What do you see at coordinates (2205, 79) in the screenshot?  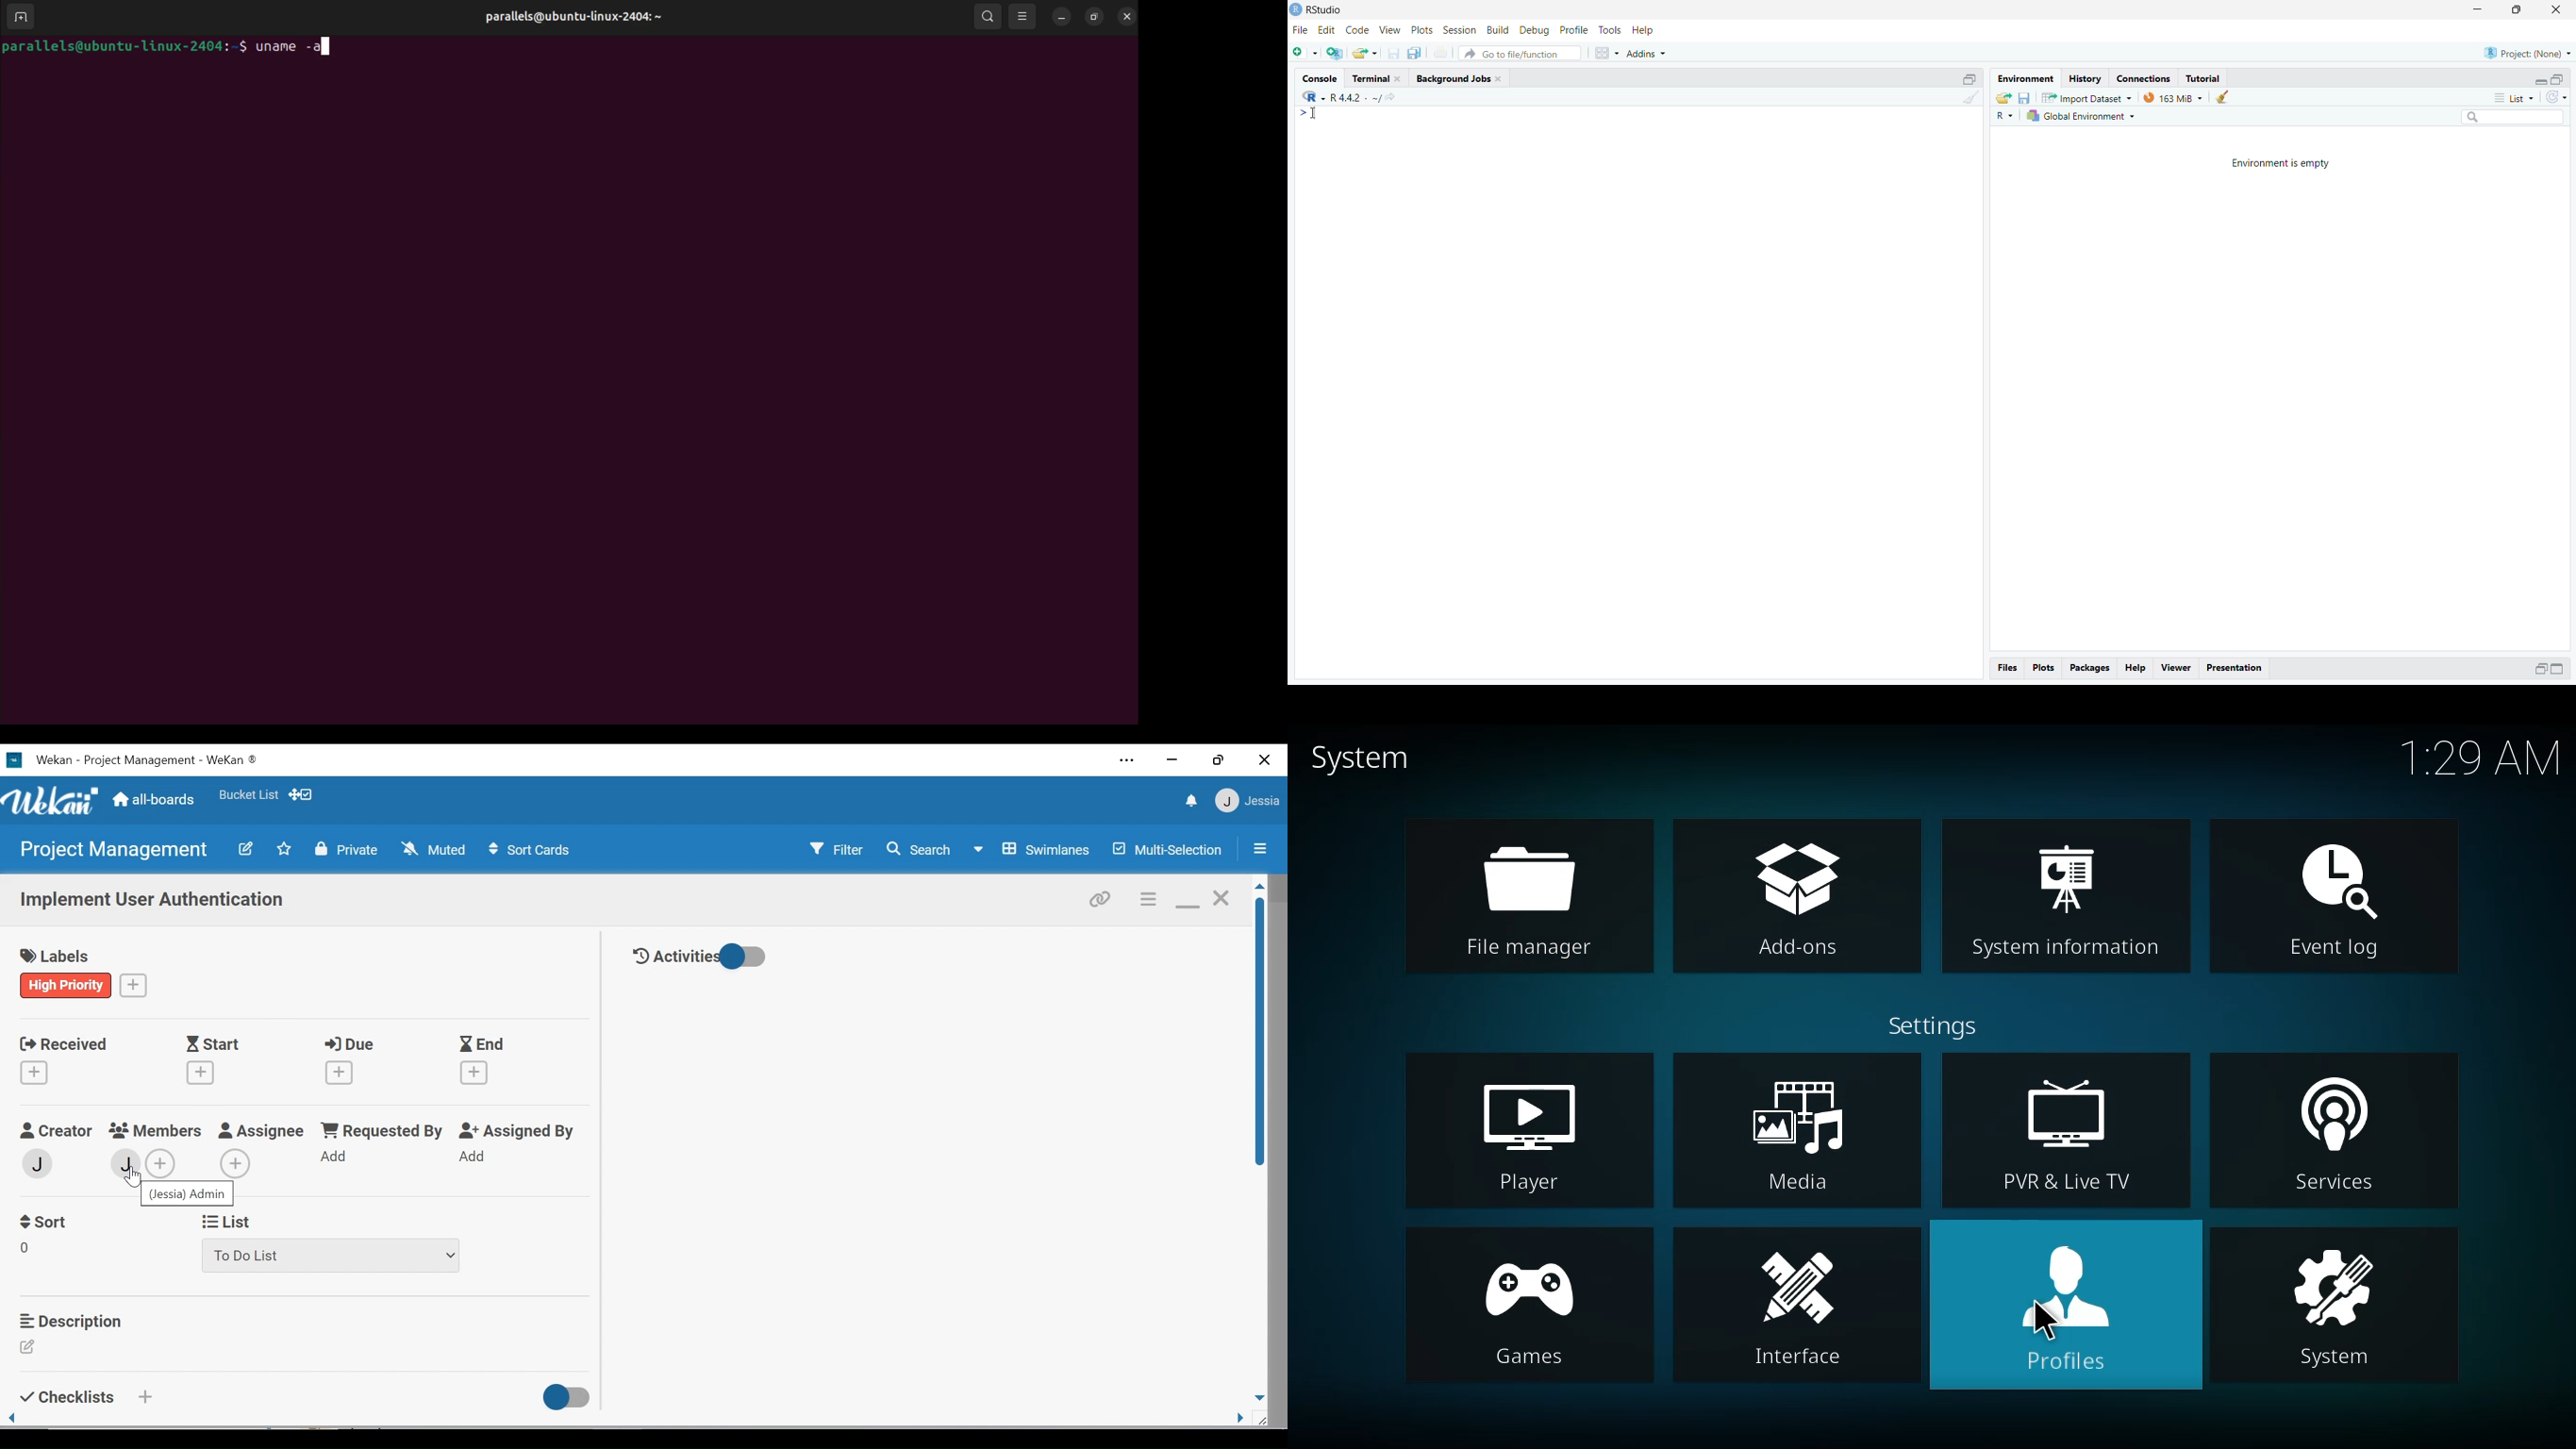 I see `Tutorial` at bounding box center [2205, 79].